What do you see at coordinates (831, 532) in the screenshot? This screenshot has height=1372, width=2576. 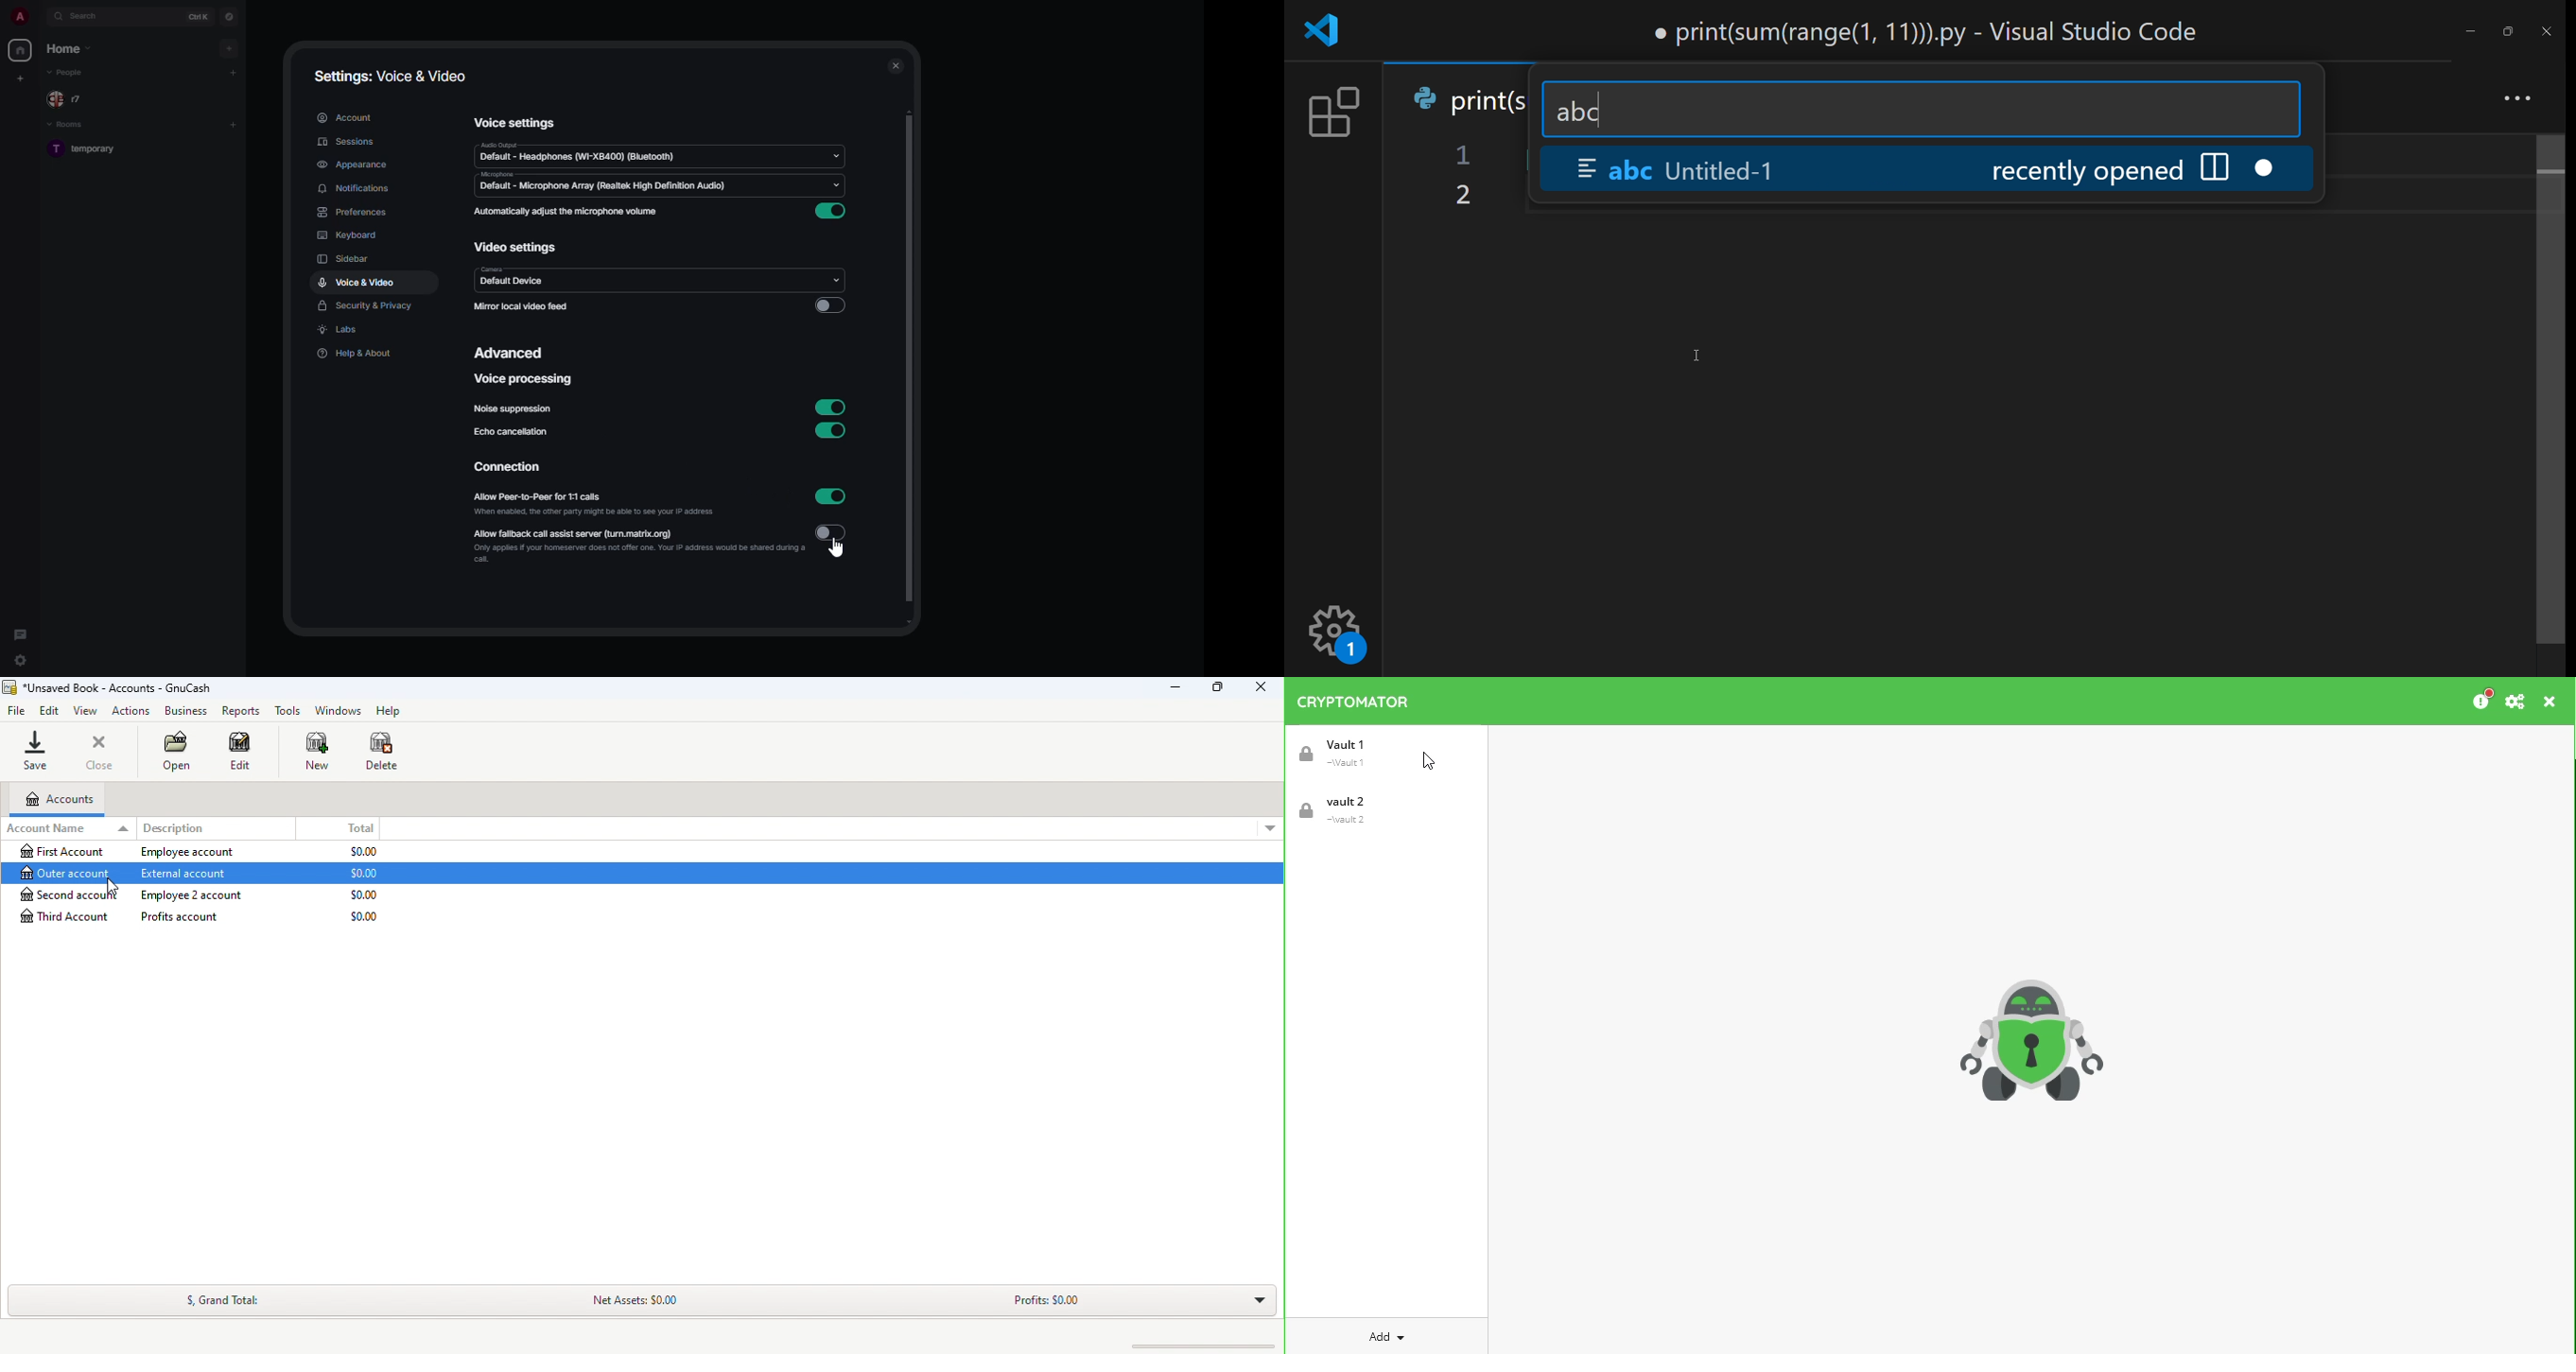 I see `disabled` at bounding box center [831, 532].